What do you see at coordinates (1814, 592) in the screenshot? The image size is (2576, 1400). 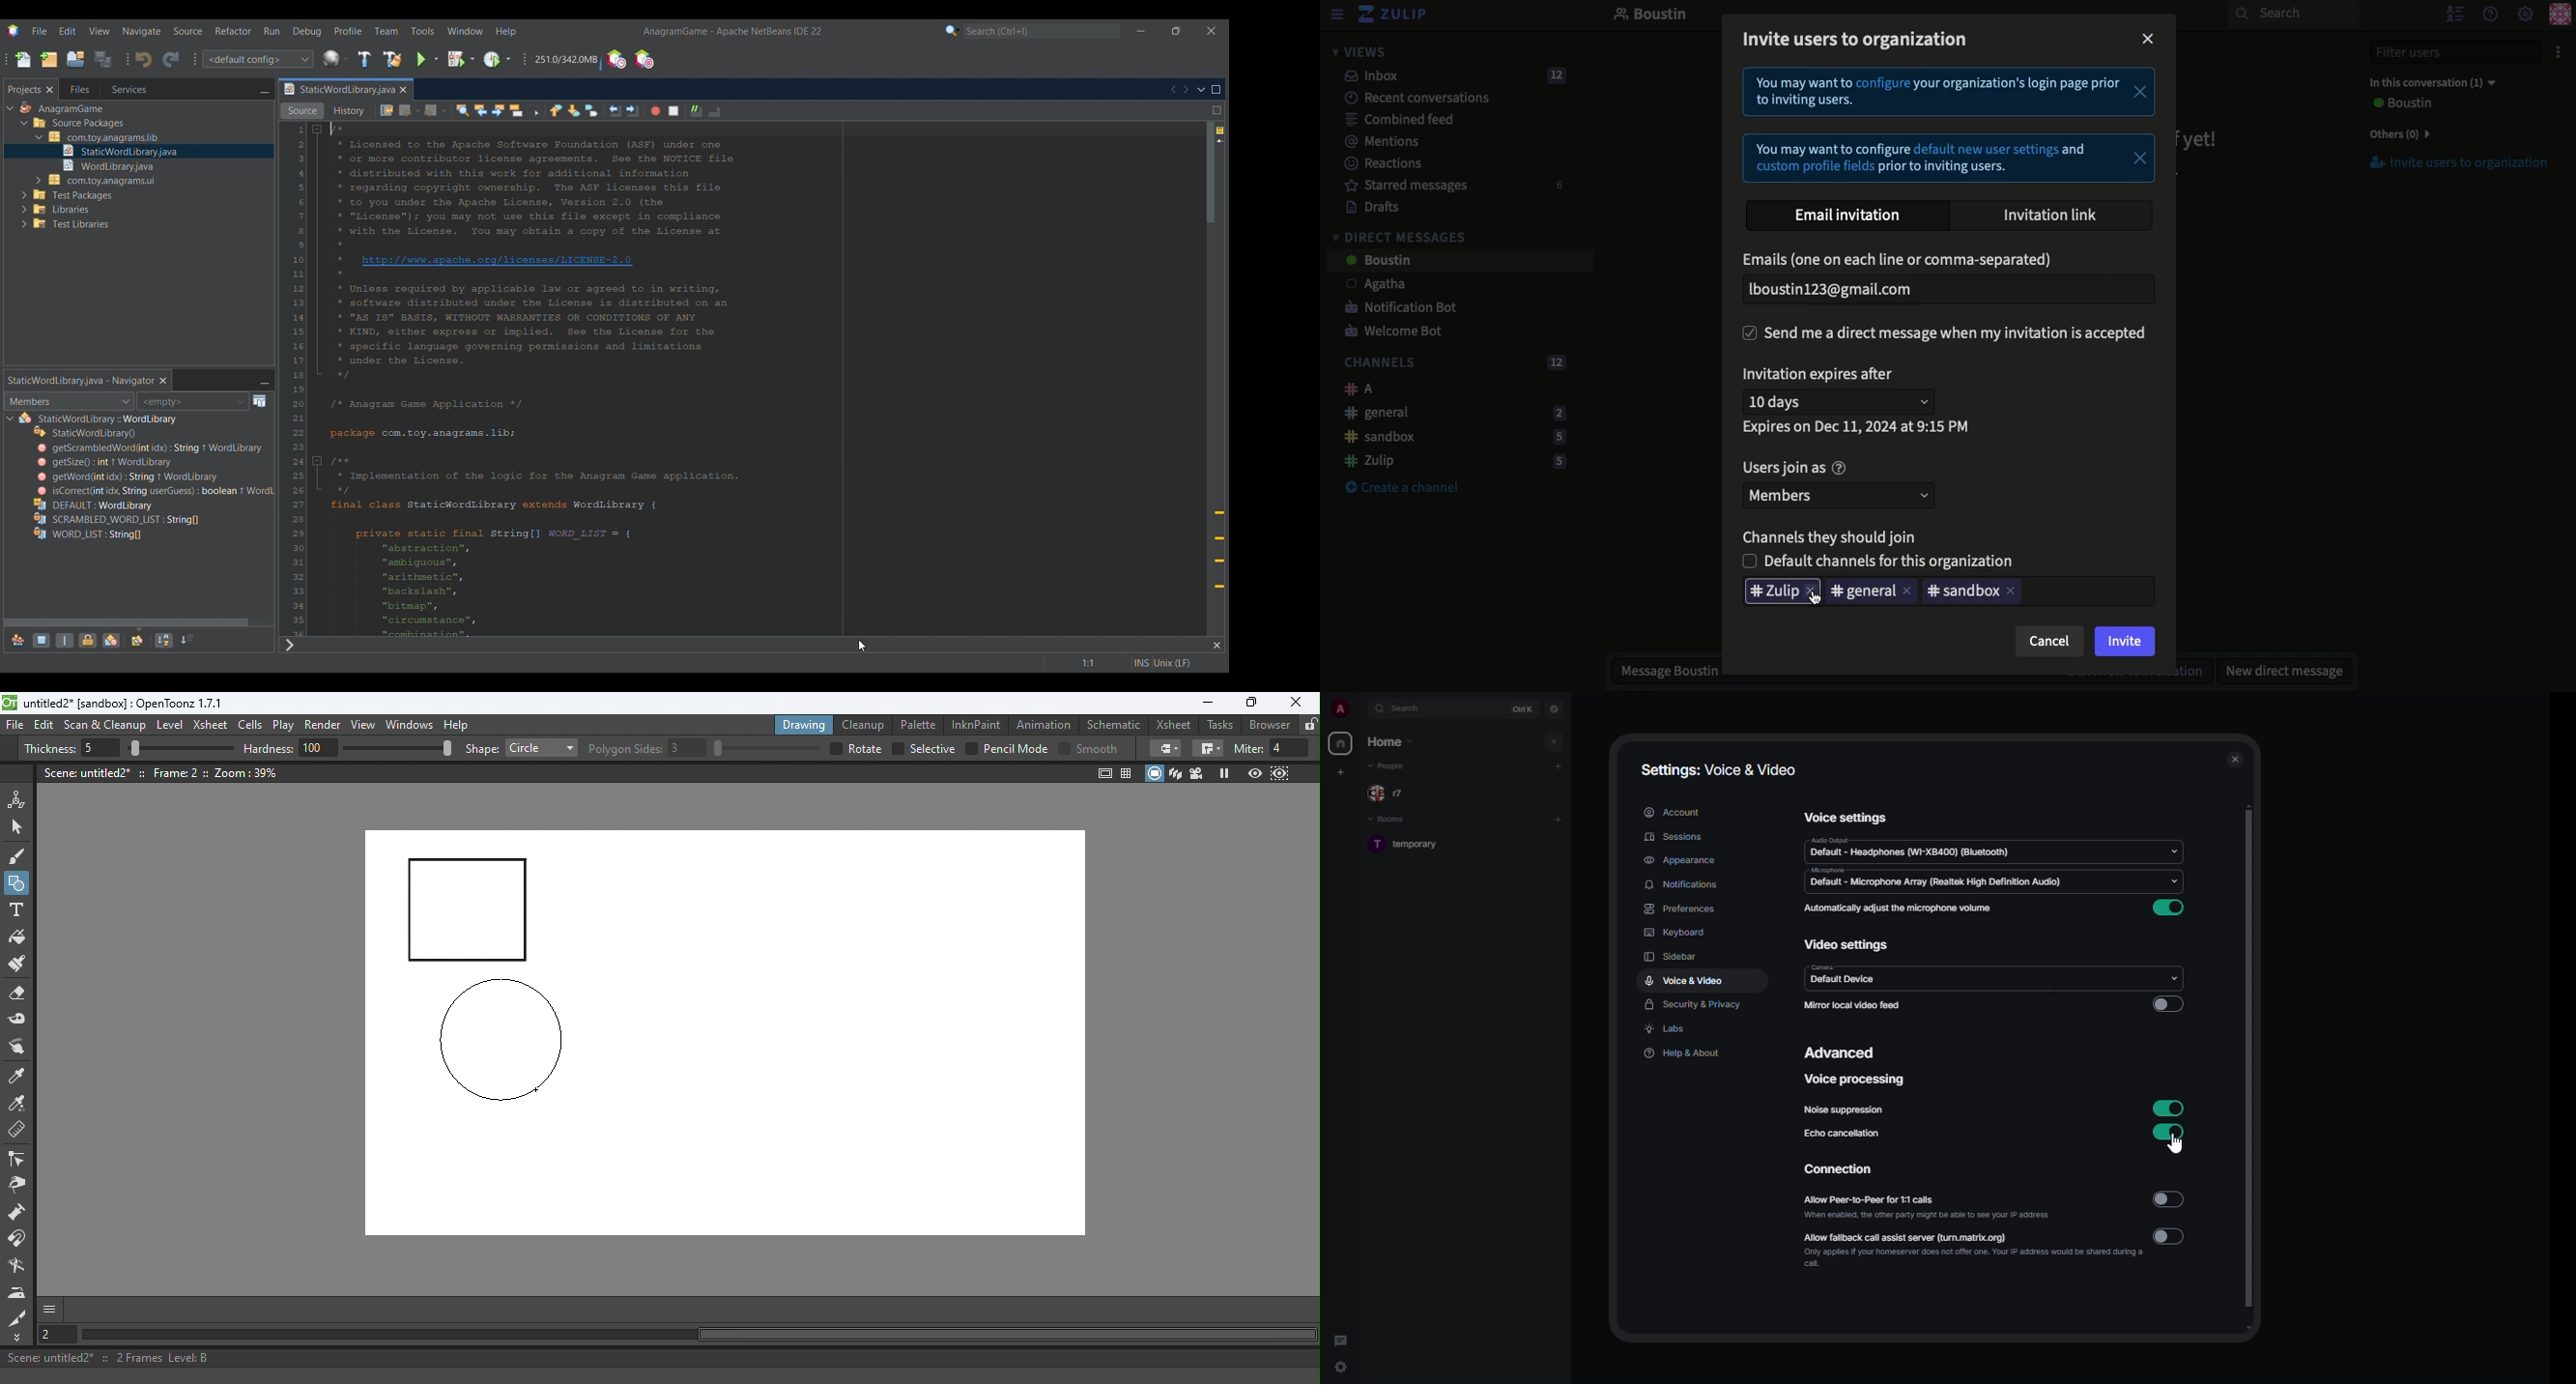 I see `close` at bounding box center [1814, 592].